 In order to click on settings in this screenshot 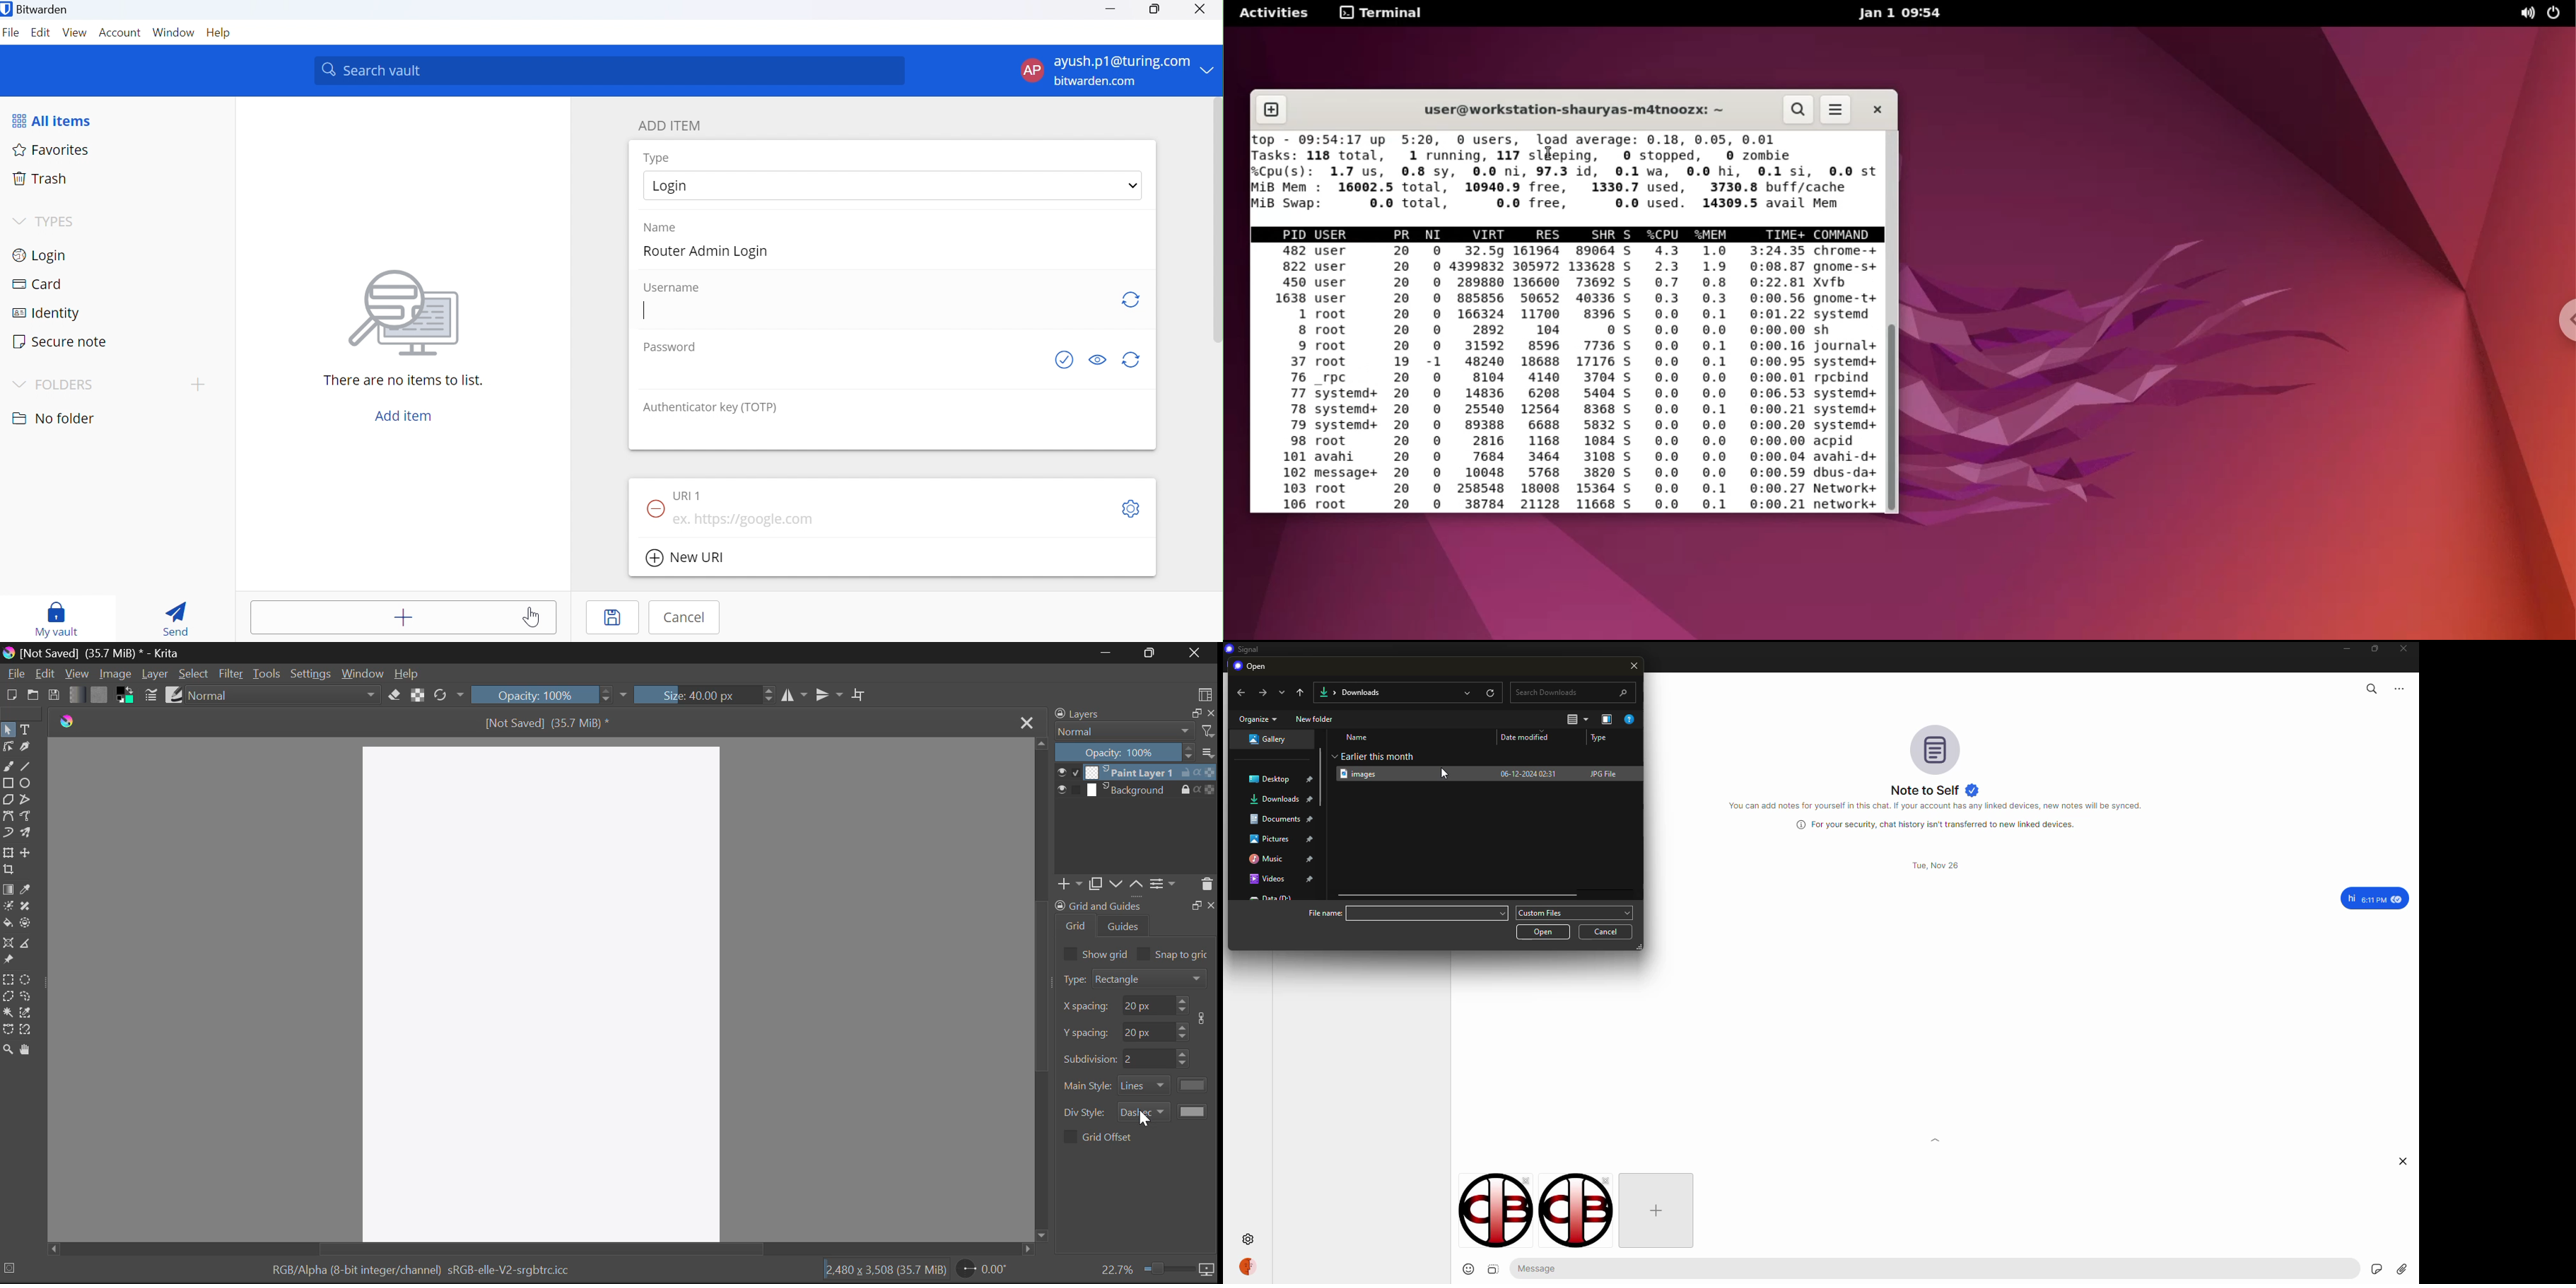, I will do `click(1163, 883)`.